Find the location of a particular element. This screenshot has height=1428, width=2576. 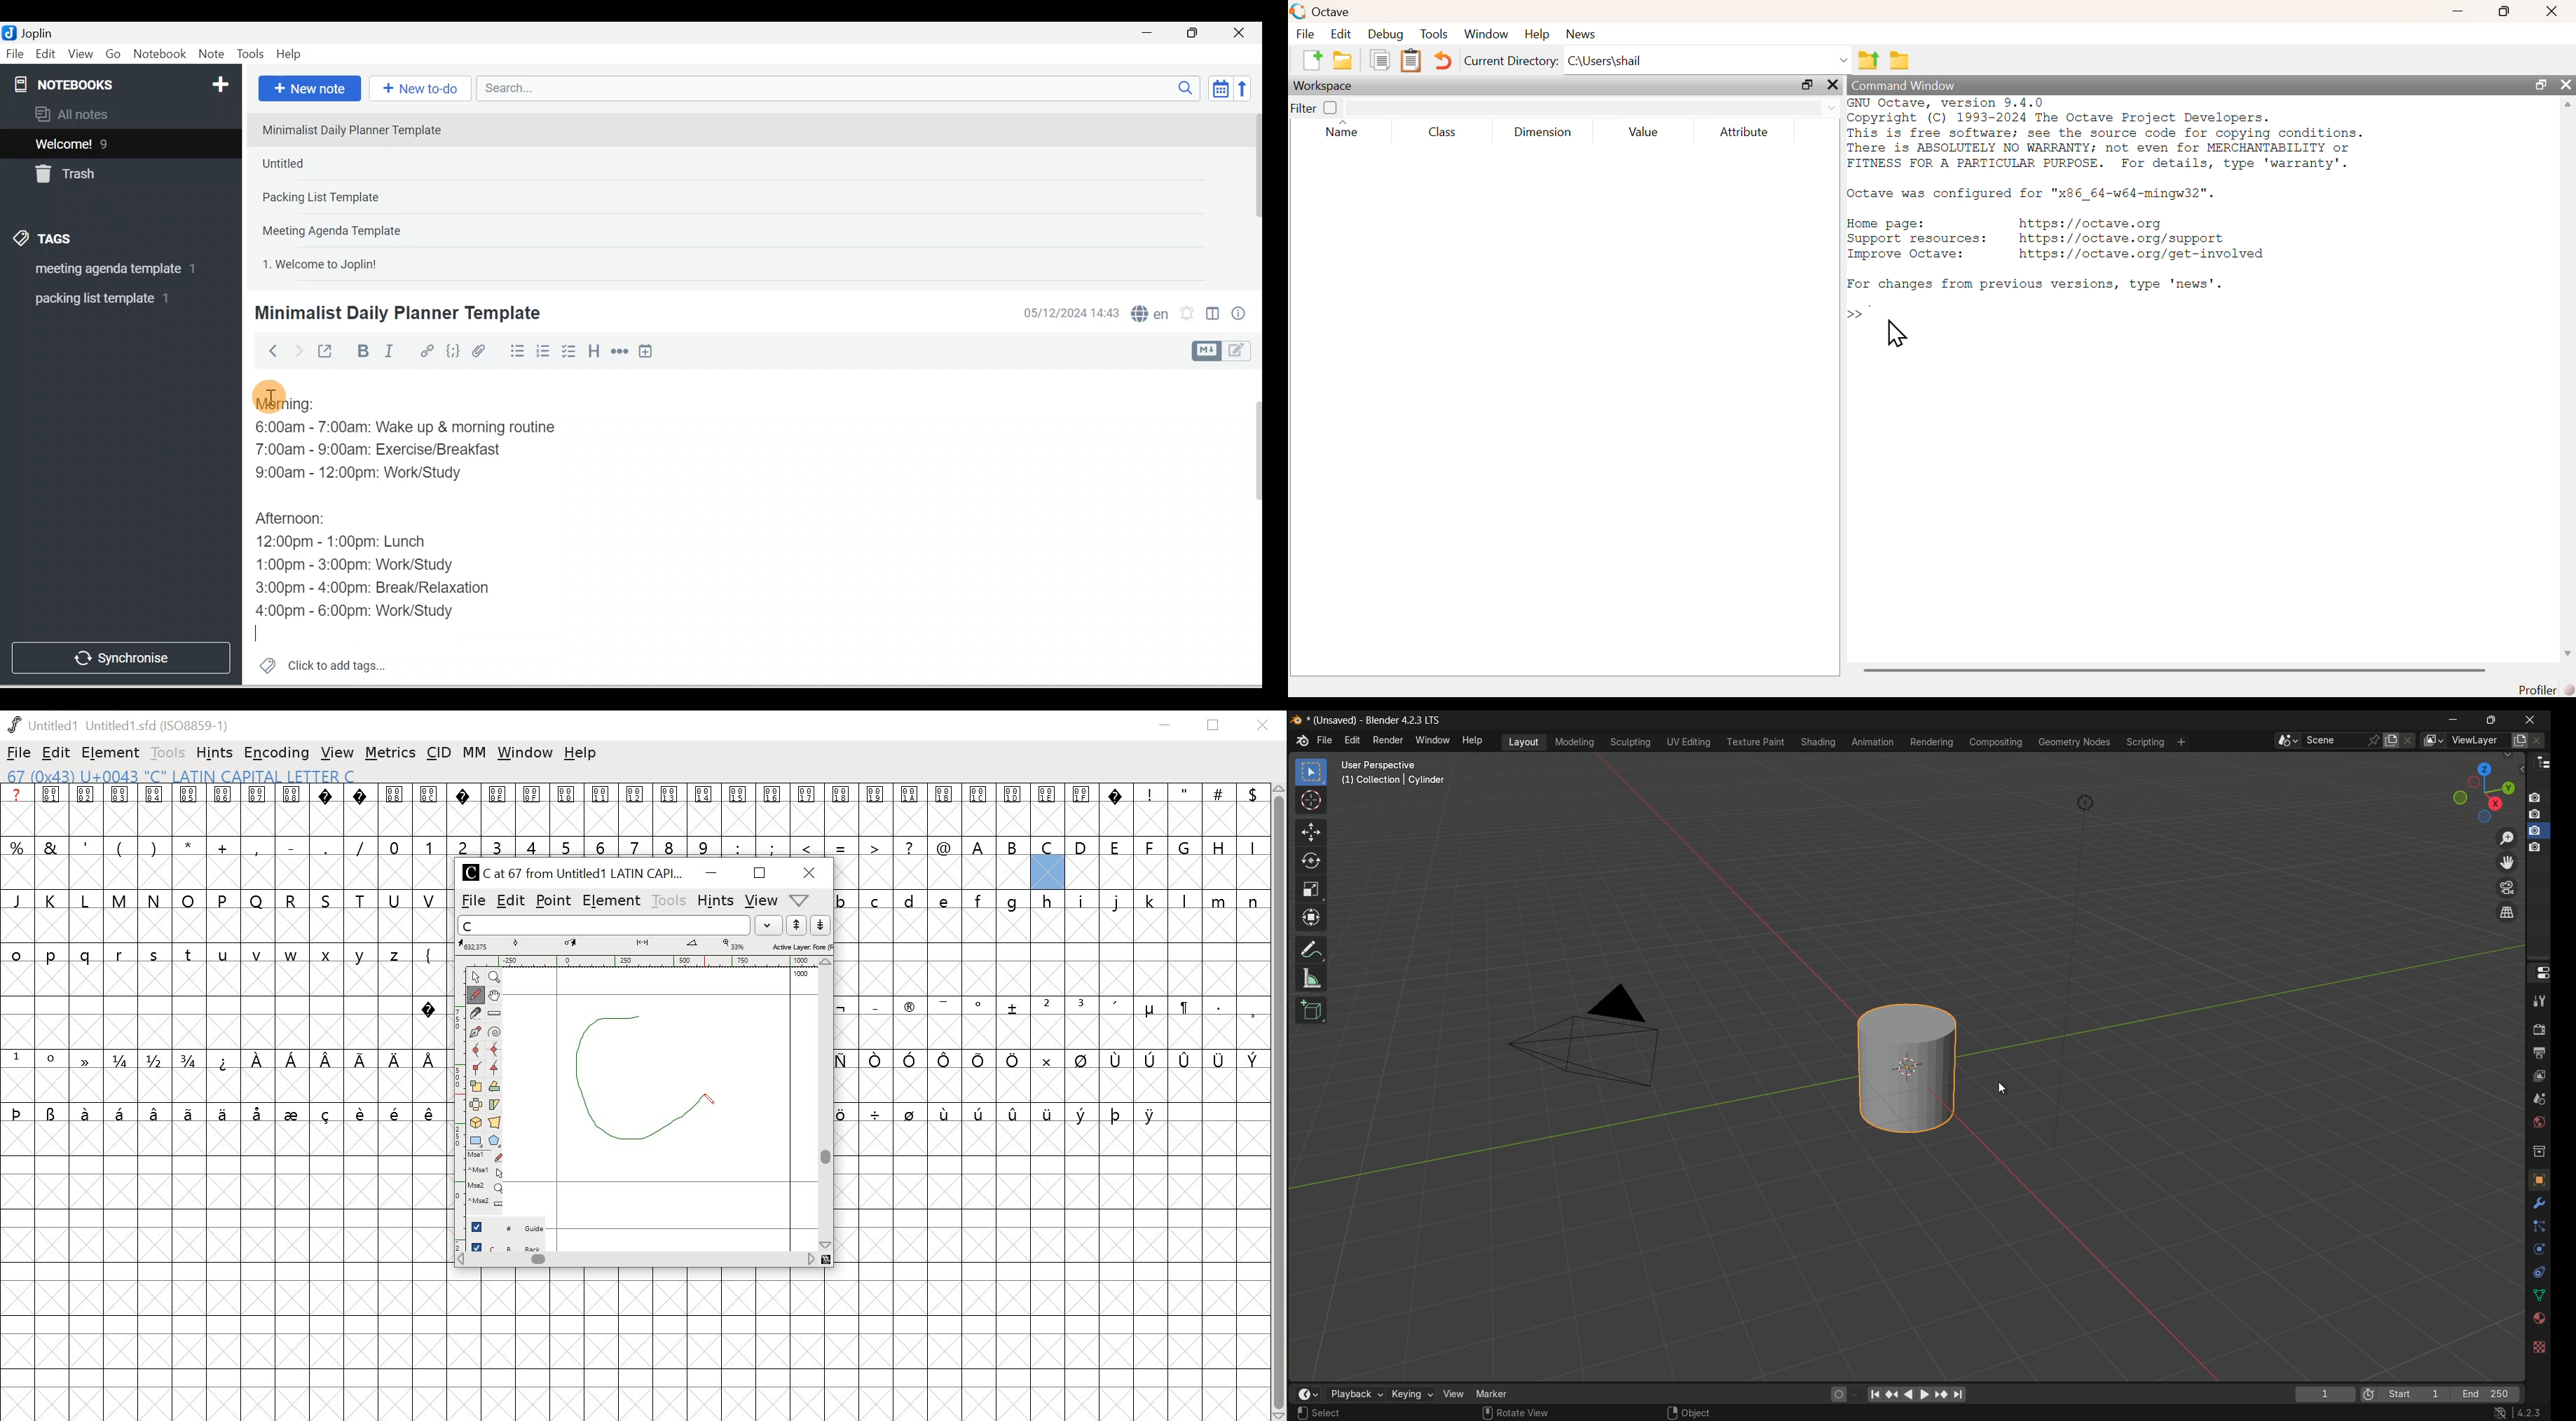

End 250 is located at coordinates (2489, 1394).